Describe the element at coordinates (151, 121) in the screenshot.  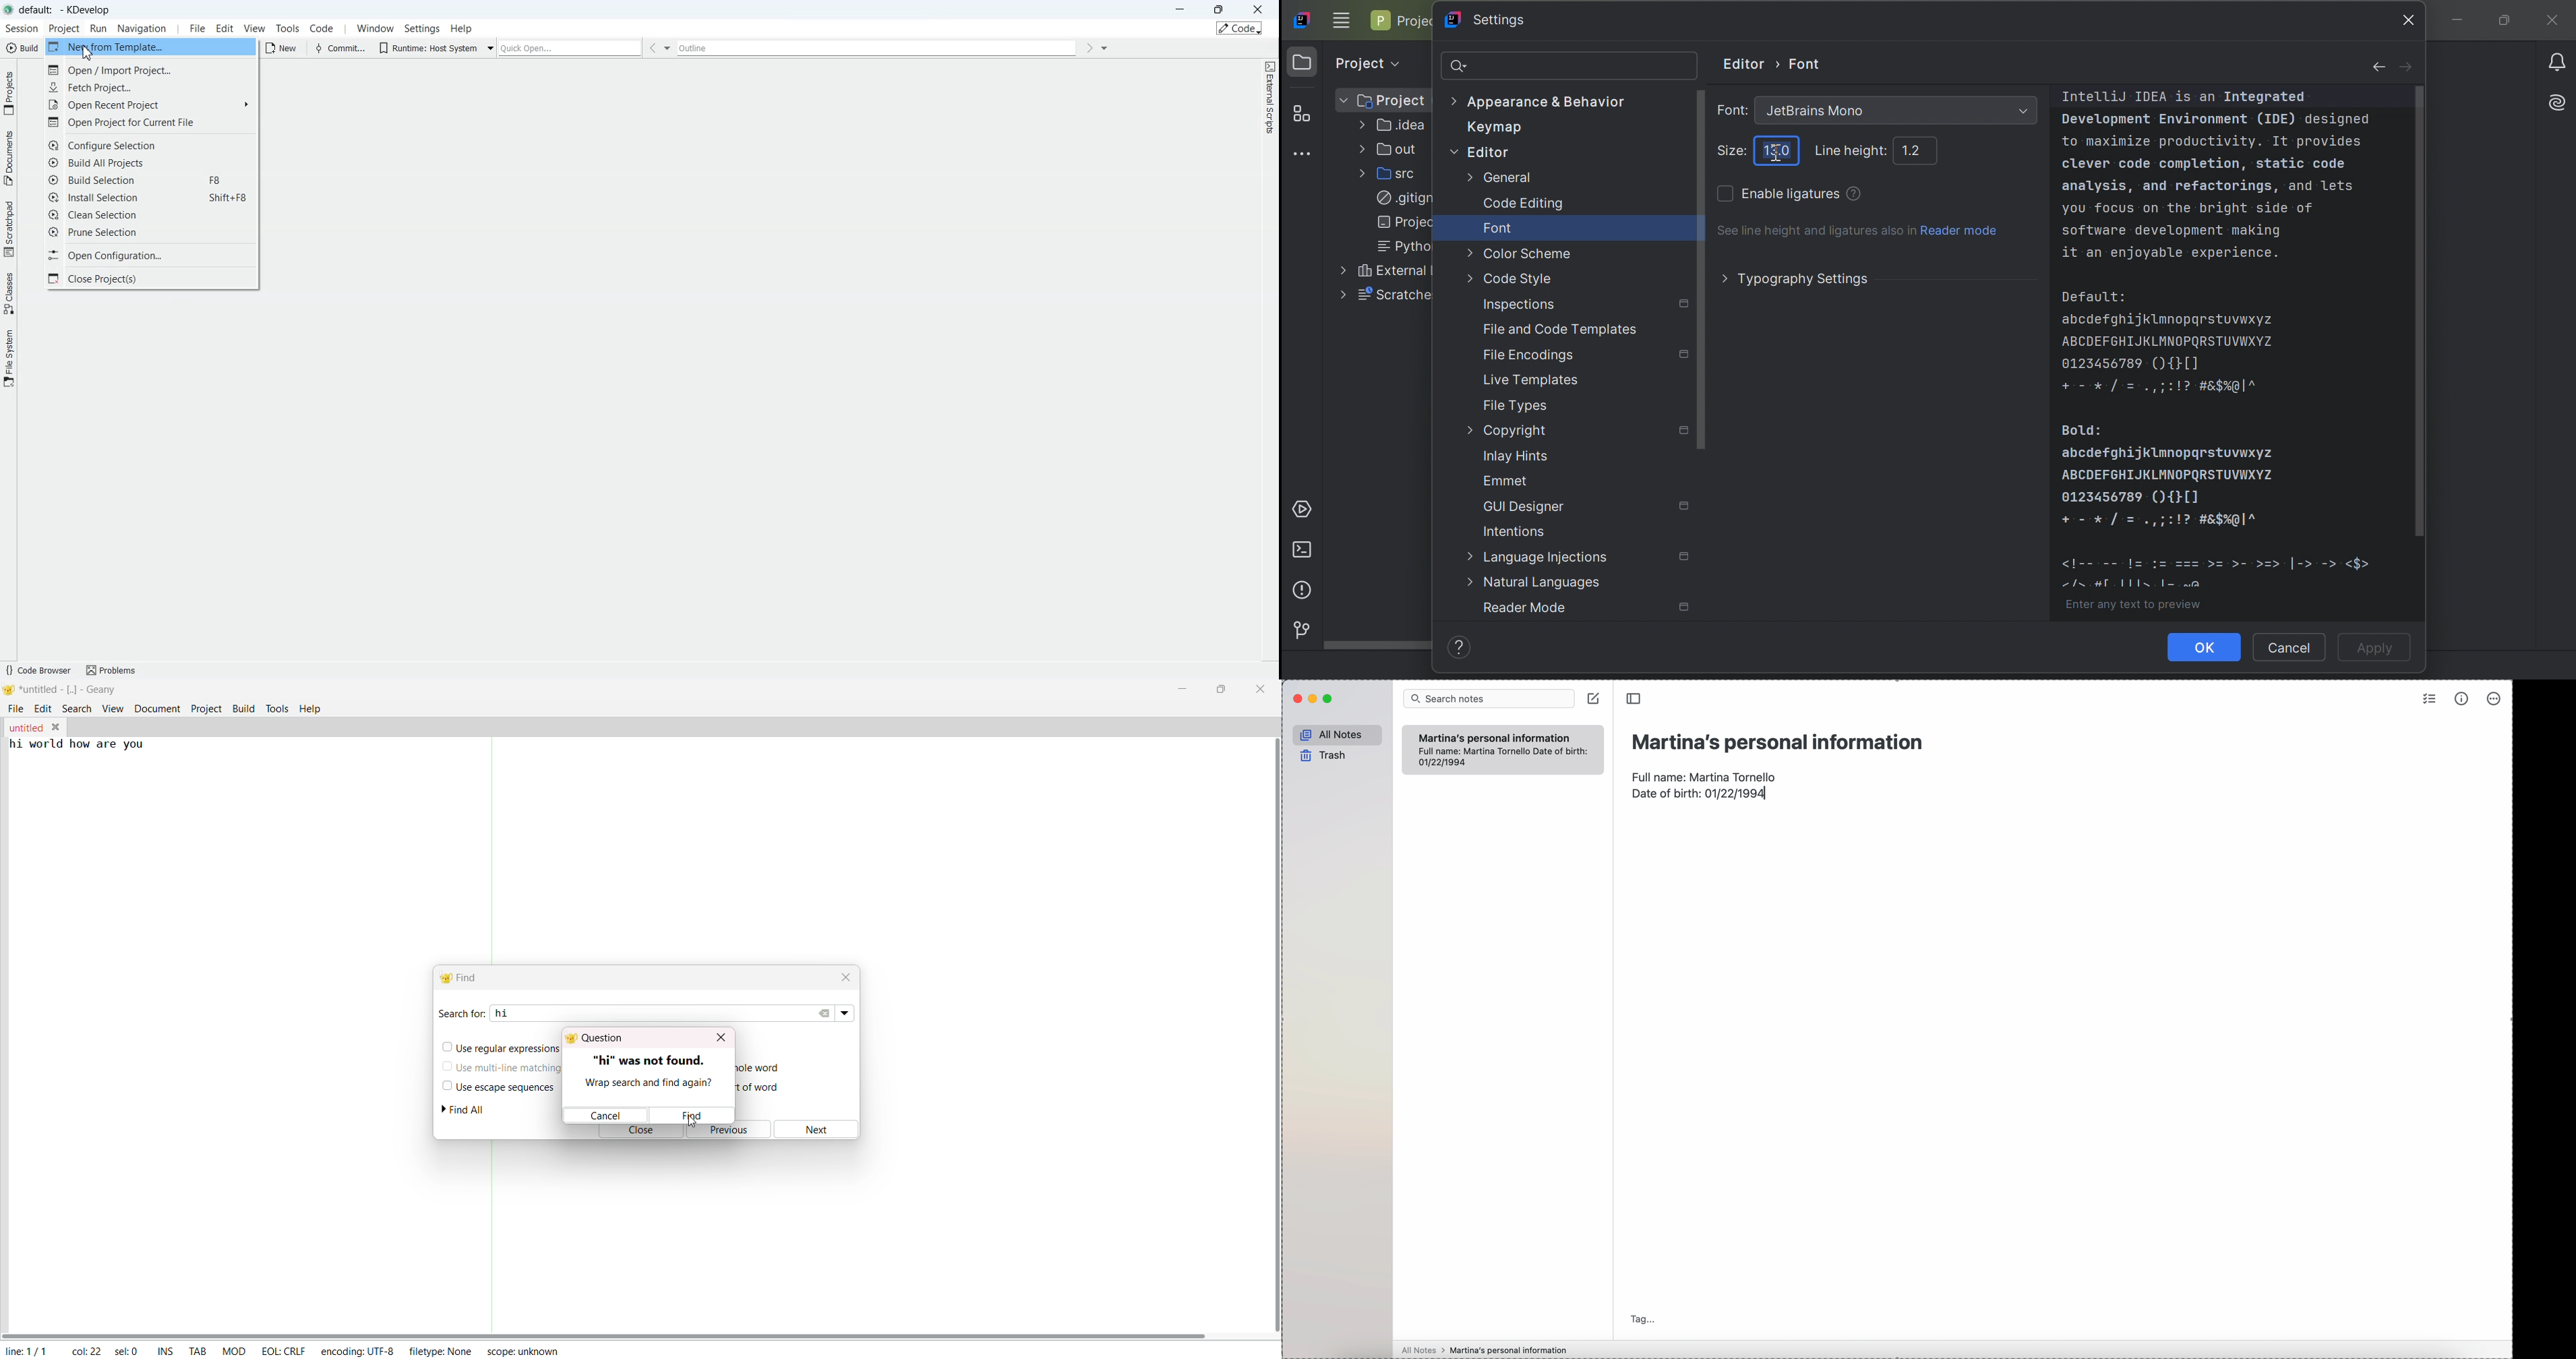
I see `Open Project for current File` at that location.